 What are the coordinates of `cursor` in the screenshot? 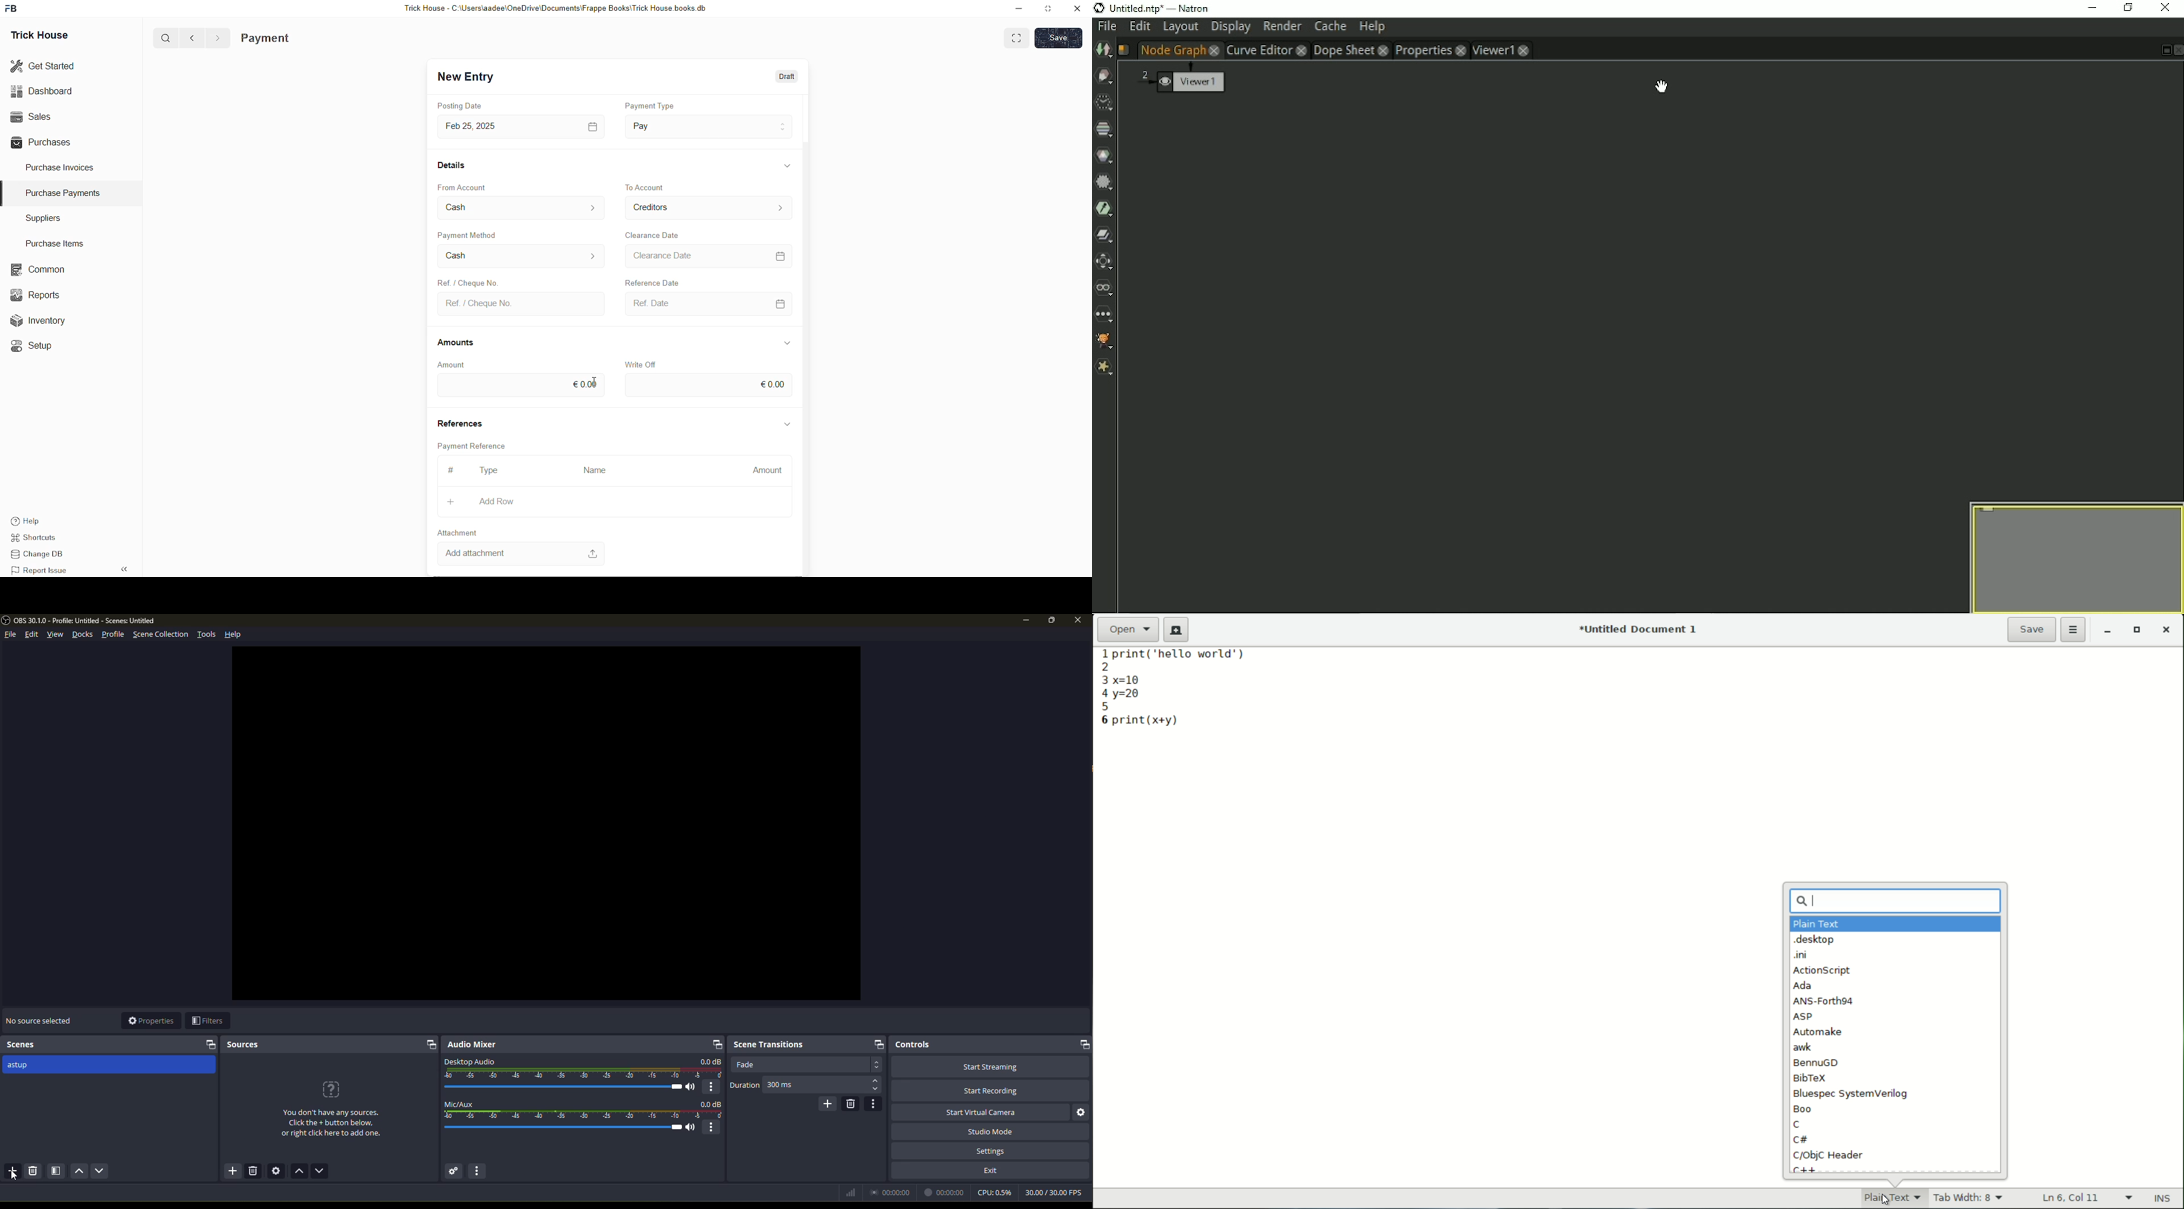 It's located at (597, 386).